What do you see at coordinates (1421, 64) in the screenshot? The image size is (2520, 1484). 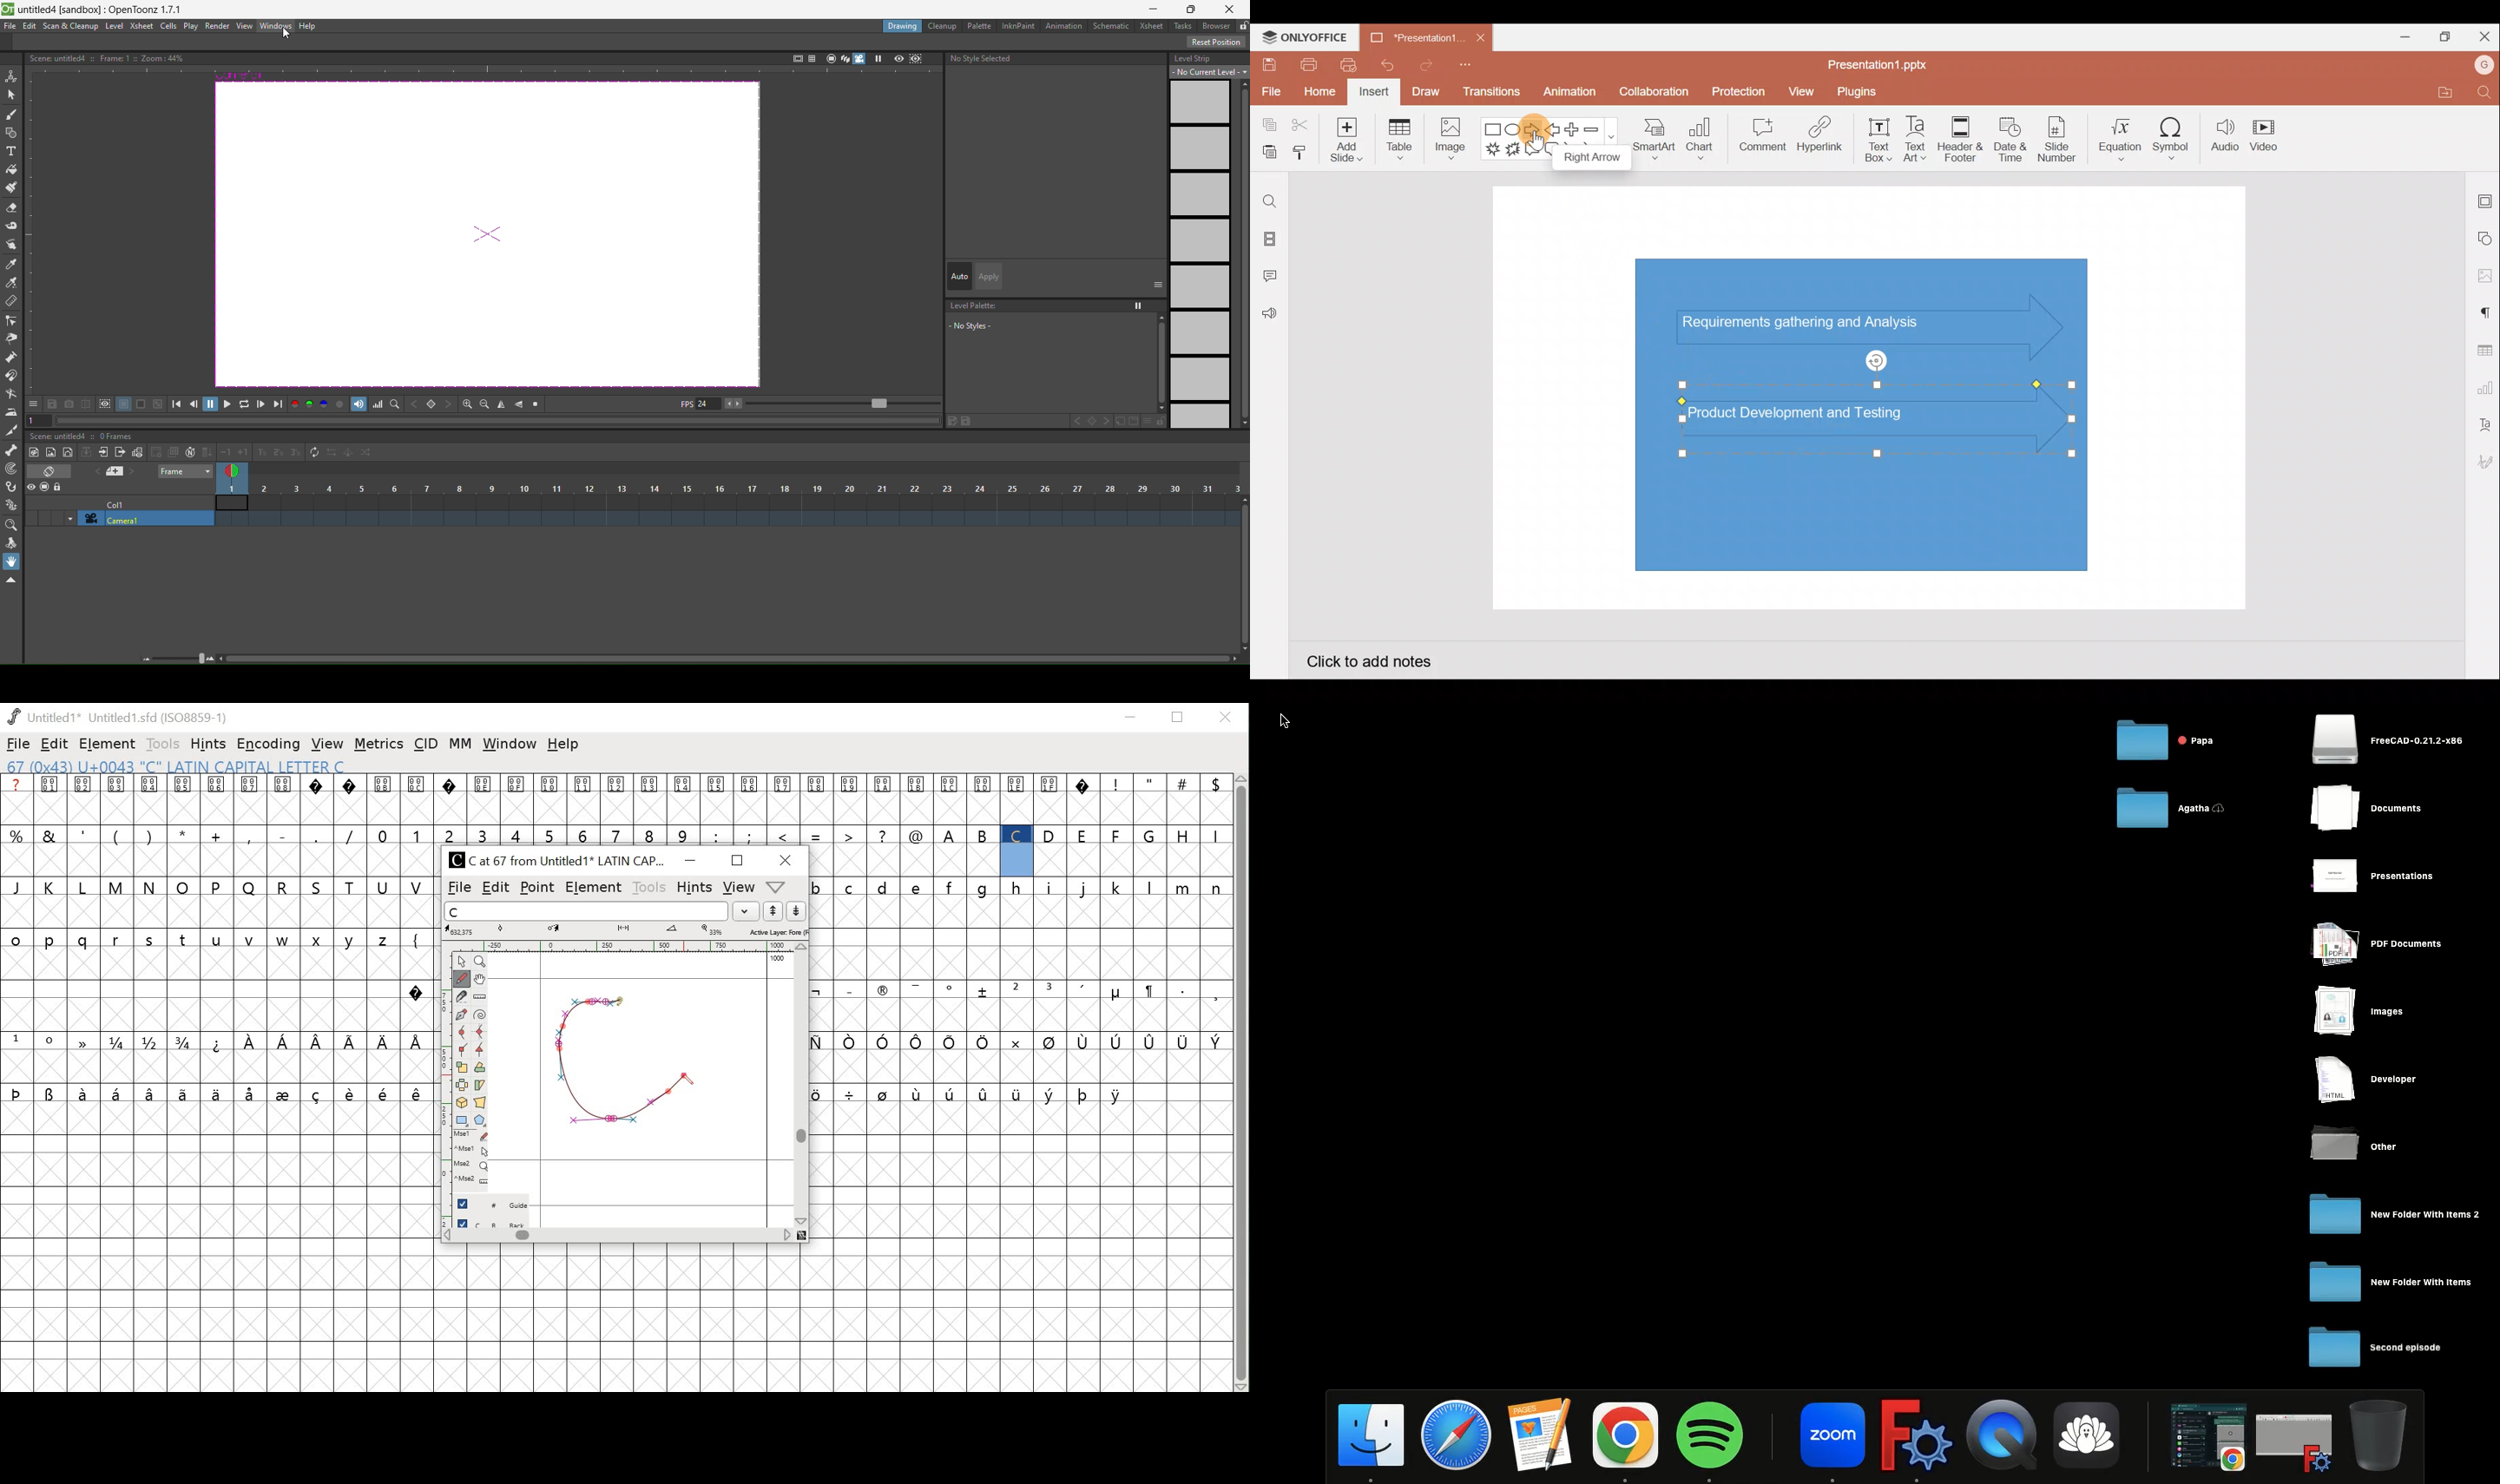 I see `Redo` at bounding box center [1421, 64].